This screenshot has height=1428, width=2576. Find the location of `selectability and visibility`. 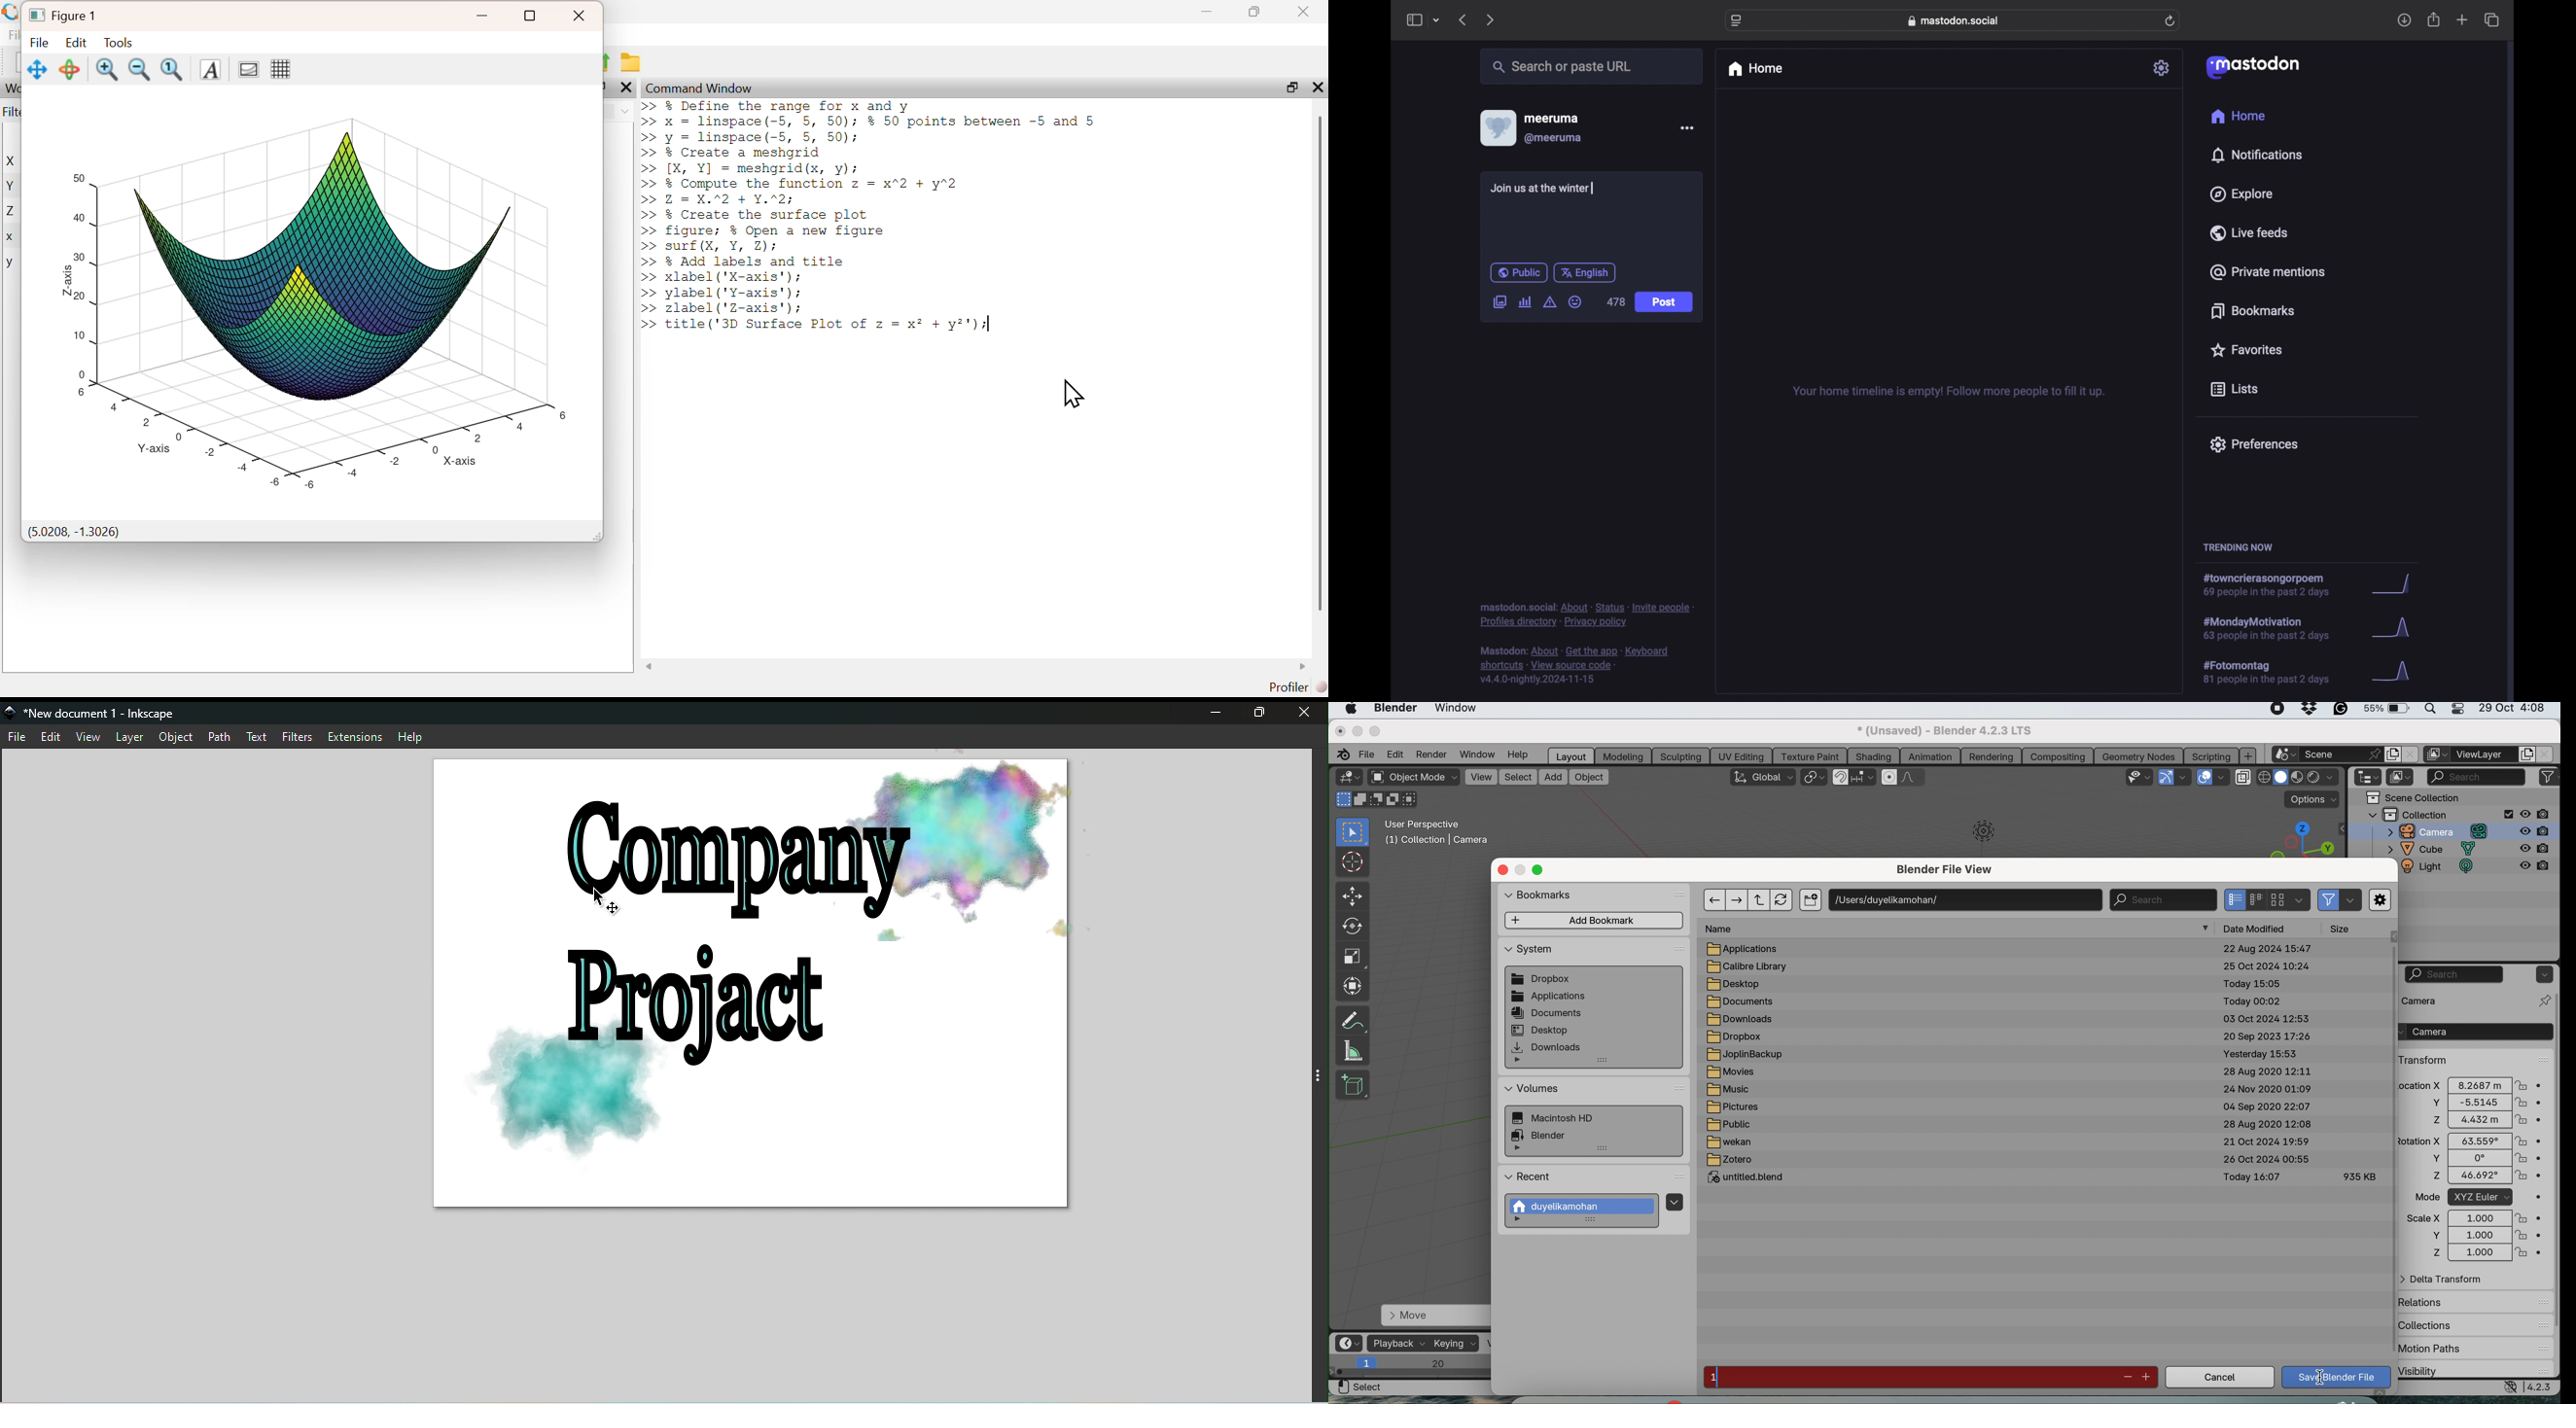

selectability and visibility is located at coordinates (2140, 776).